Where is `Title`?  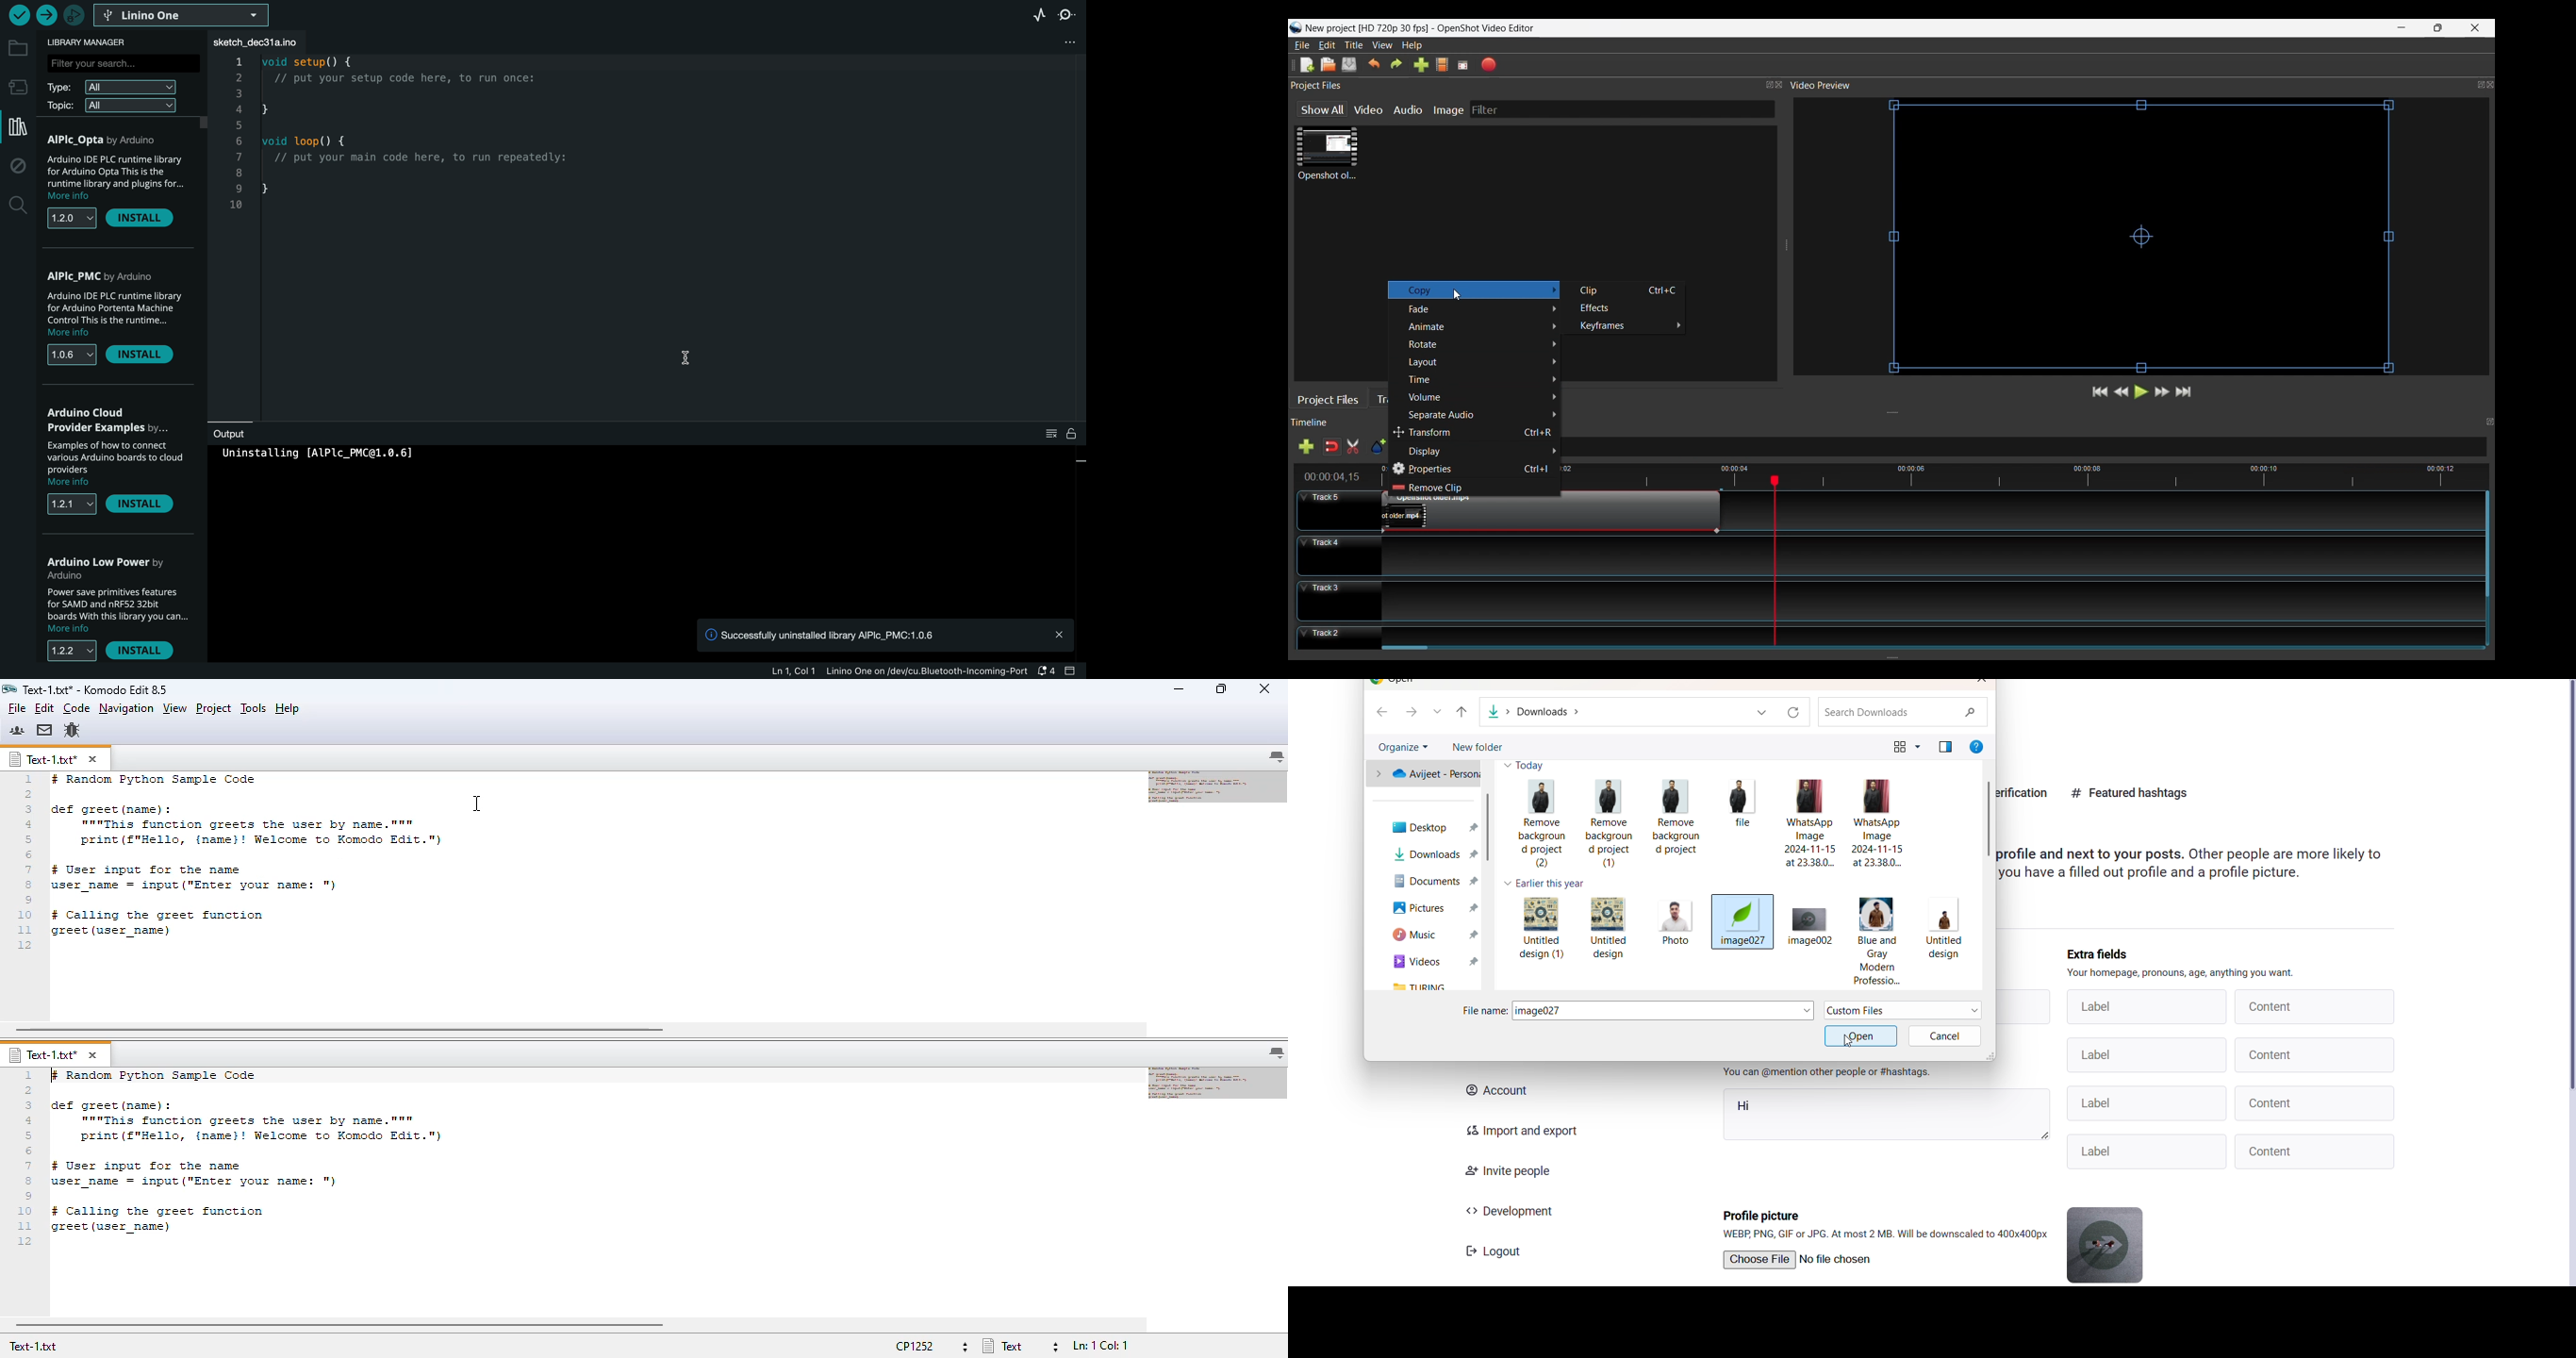
Title is located at coordinates (1355, 46).